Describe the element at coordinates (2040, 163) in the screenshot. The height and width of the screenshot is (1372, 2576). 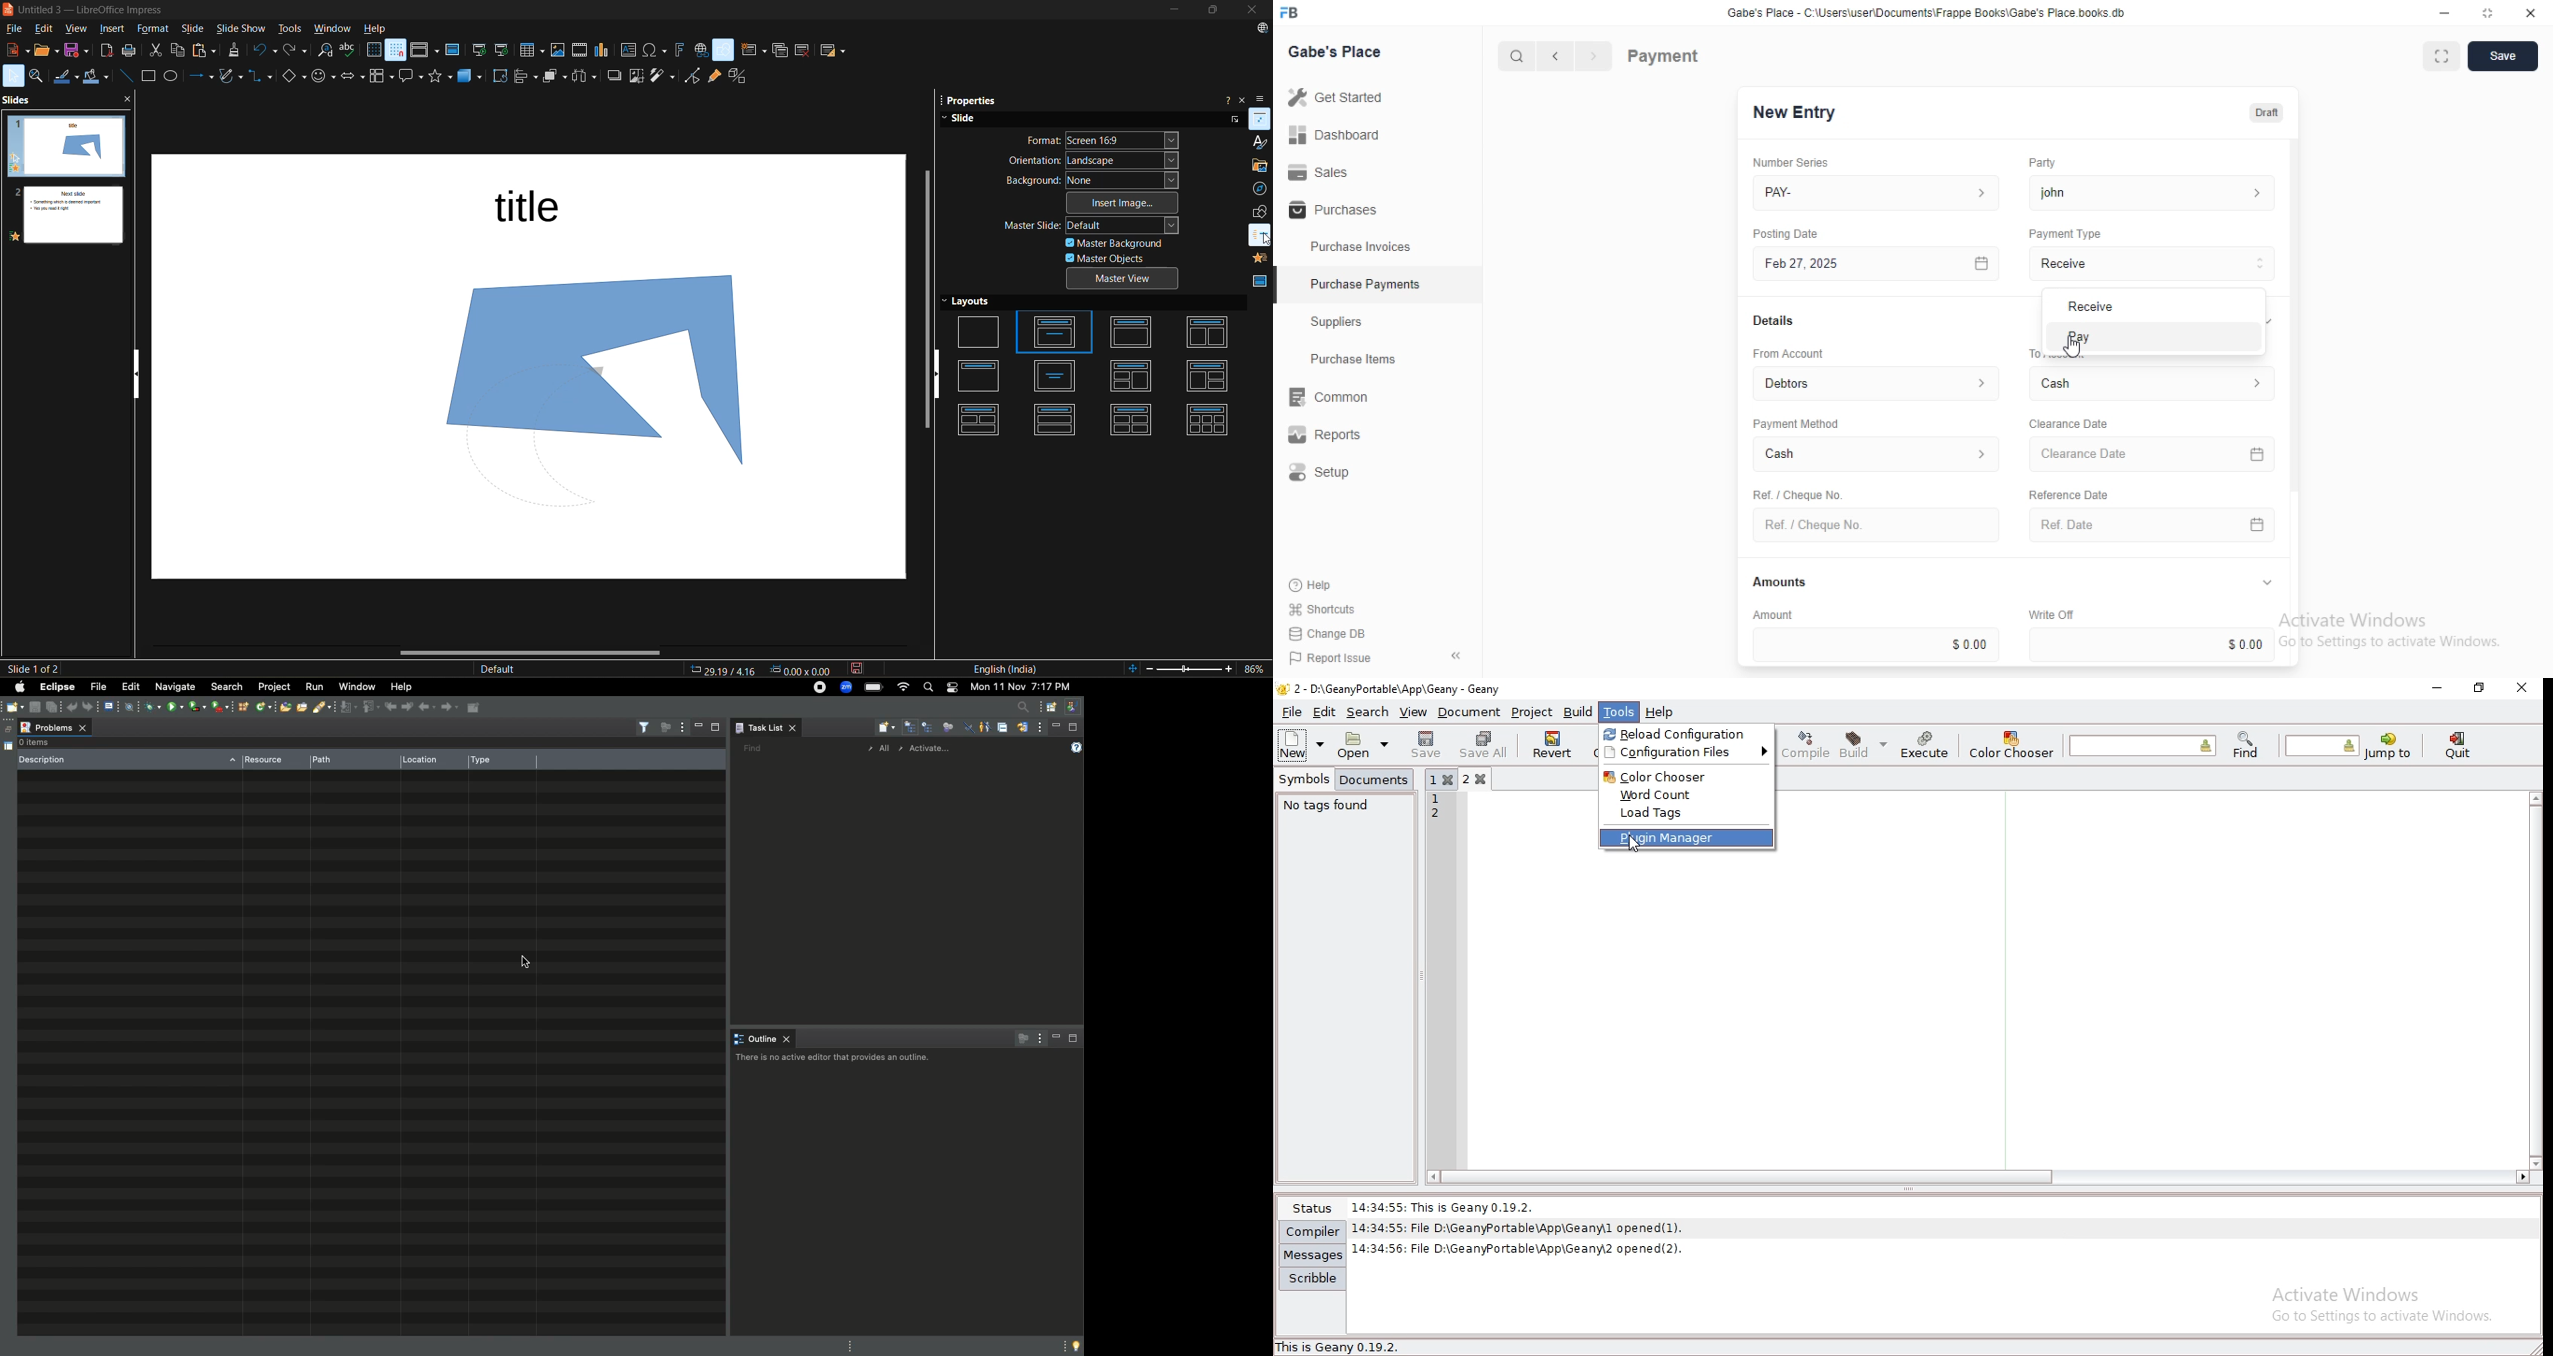
I see `Party` at that location.